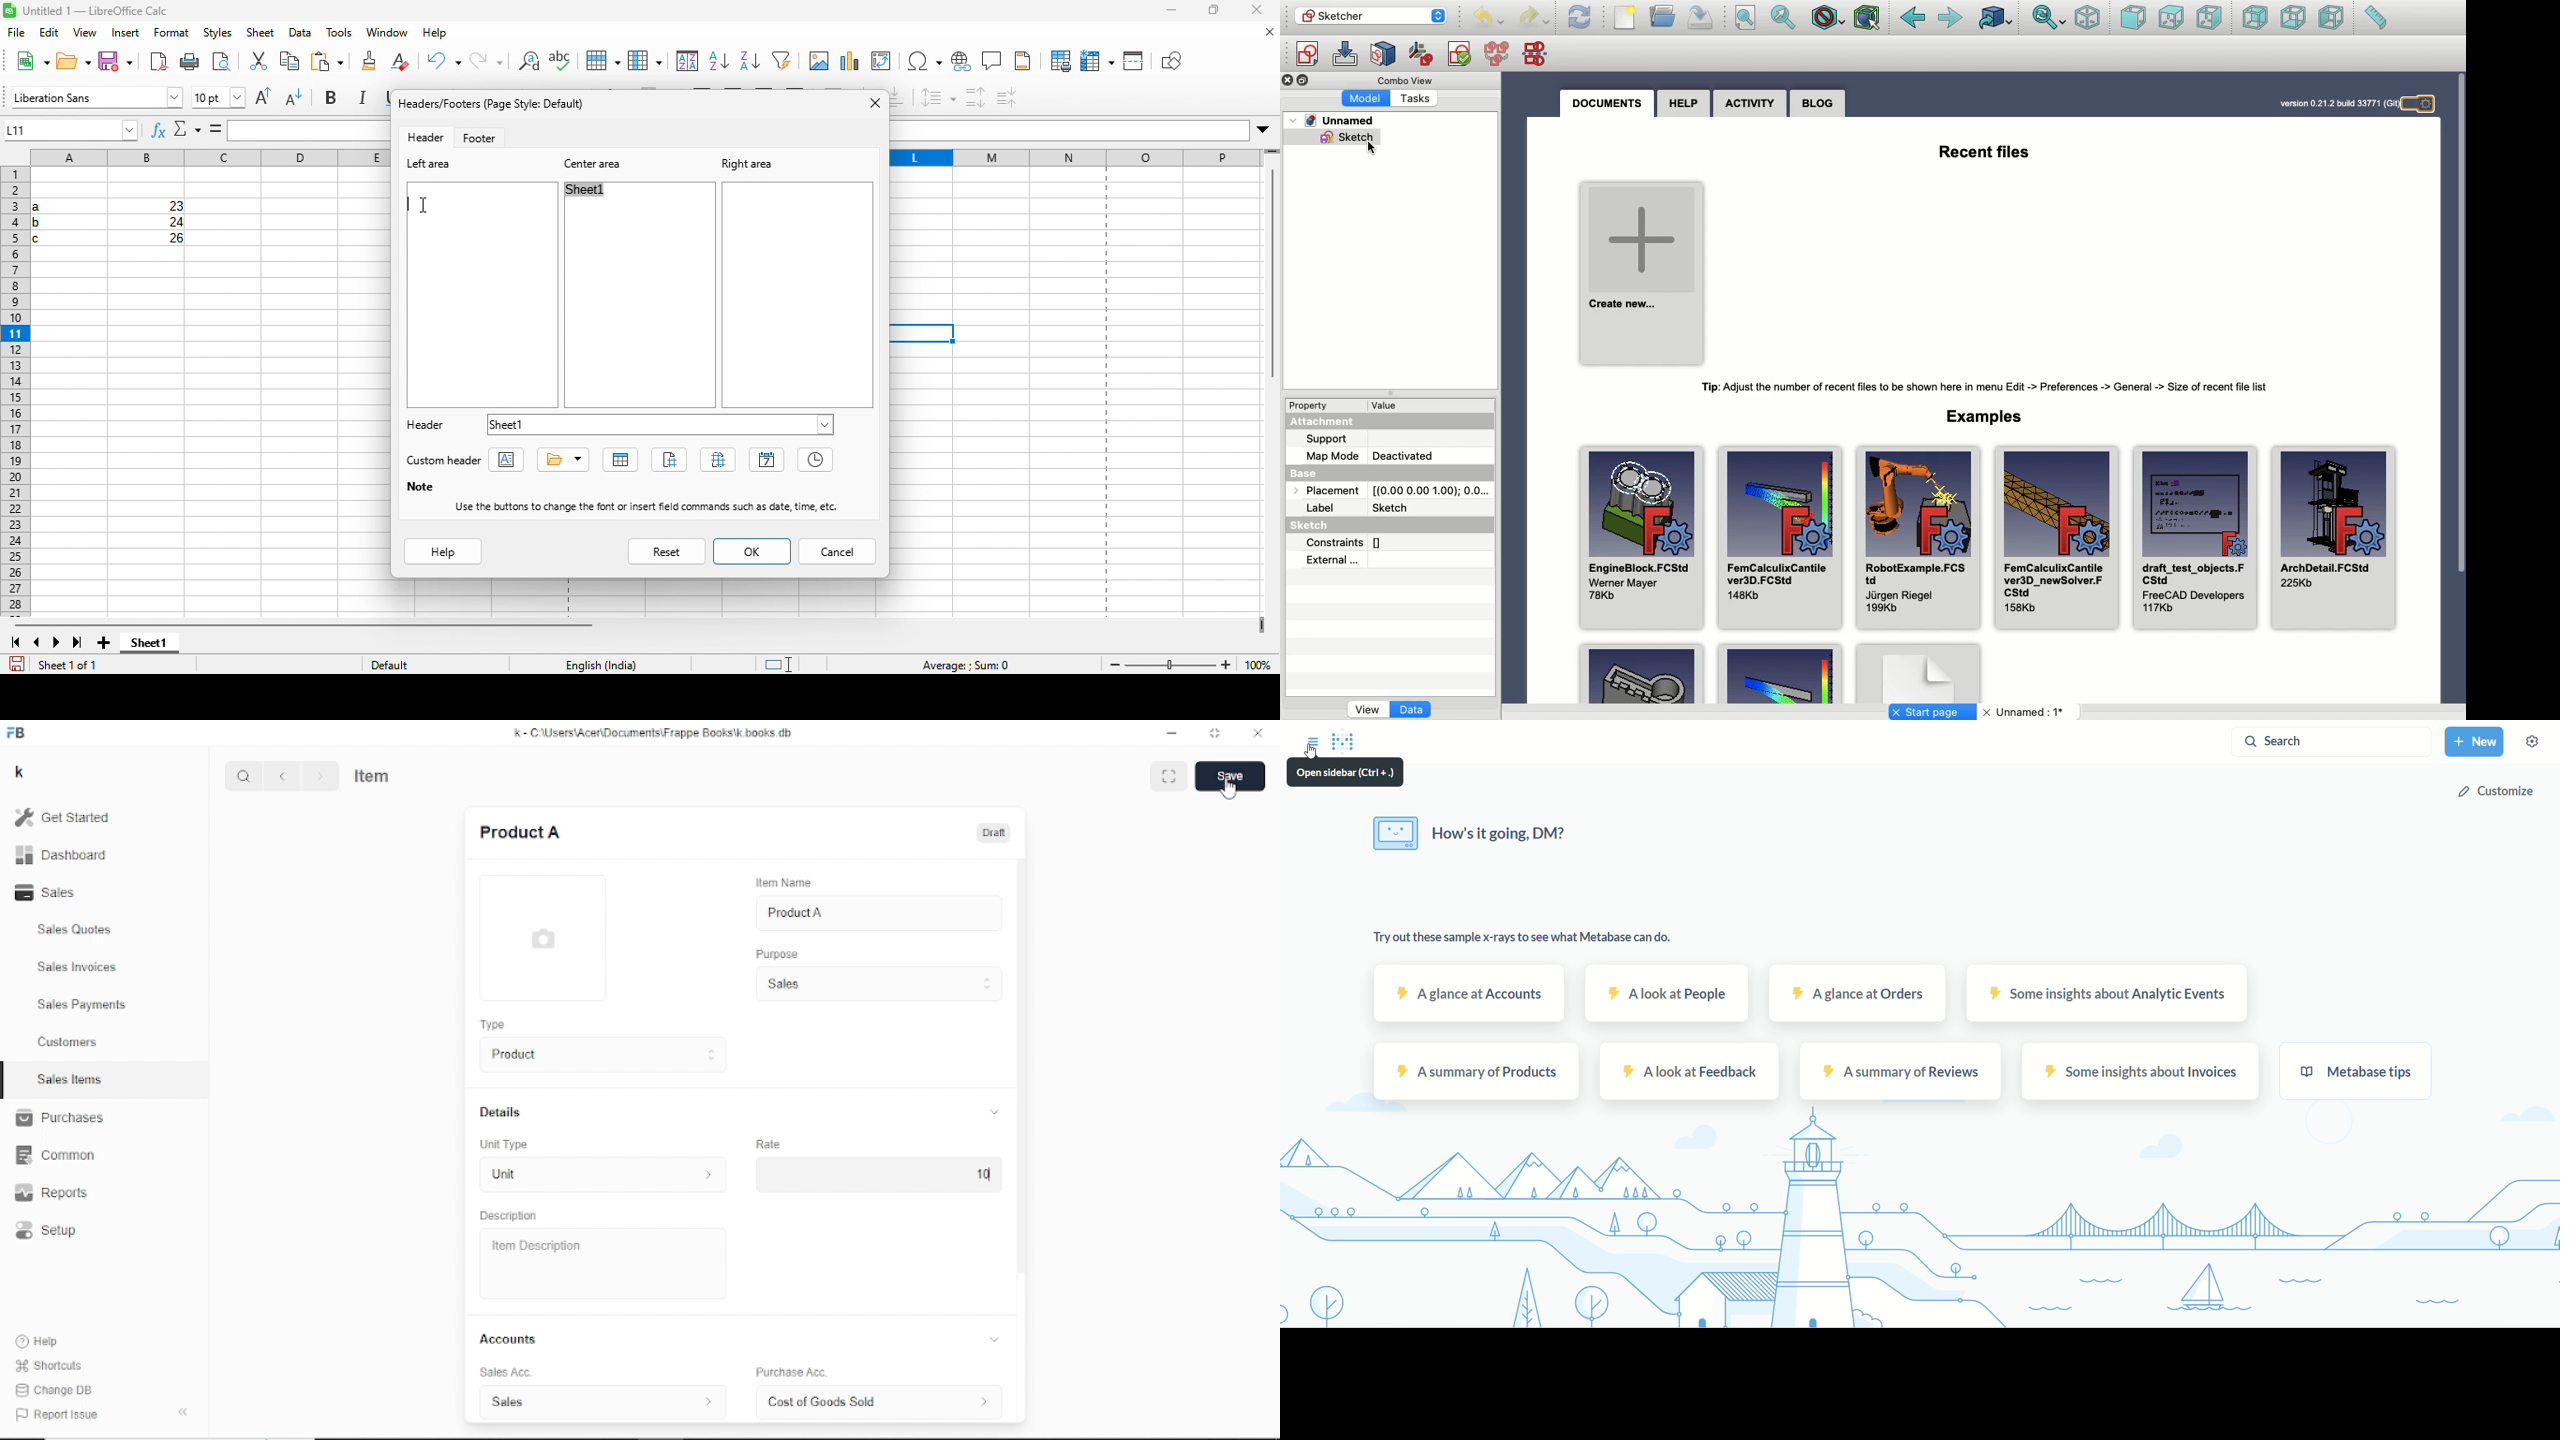 The height and width of the screenshot is (1456, 2576). Describe the element at coordinates (877, 984) in the screenshot. I see `Sales` at that location.